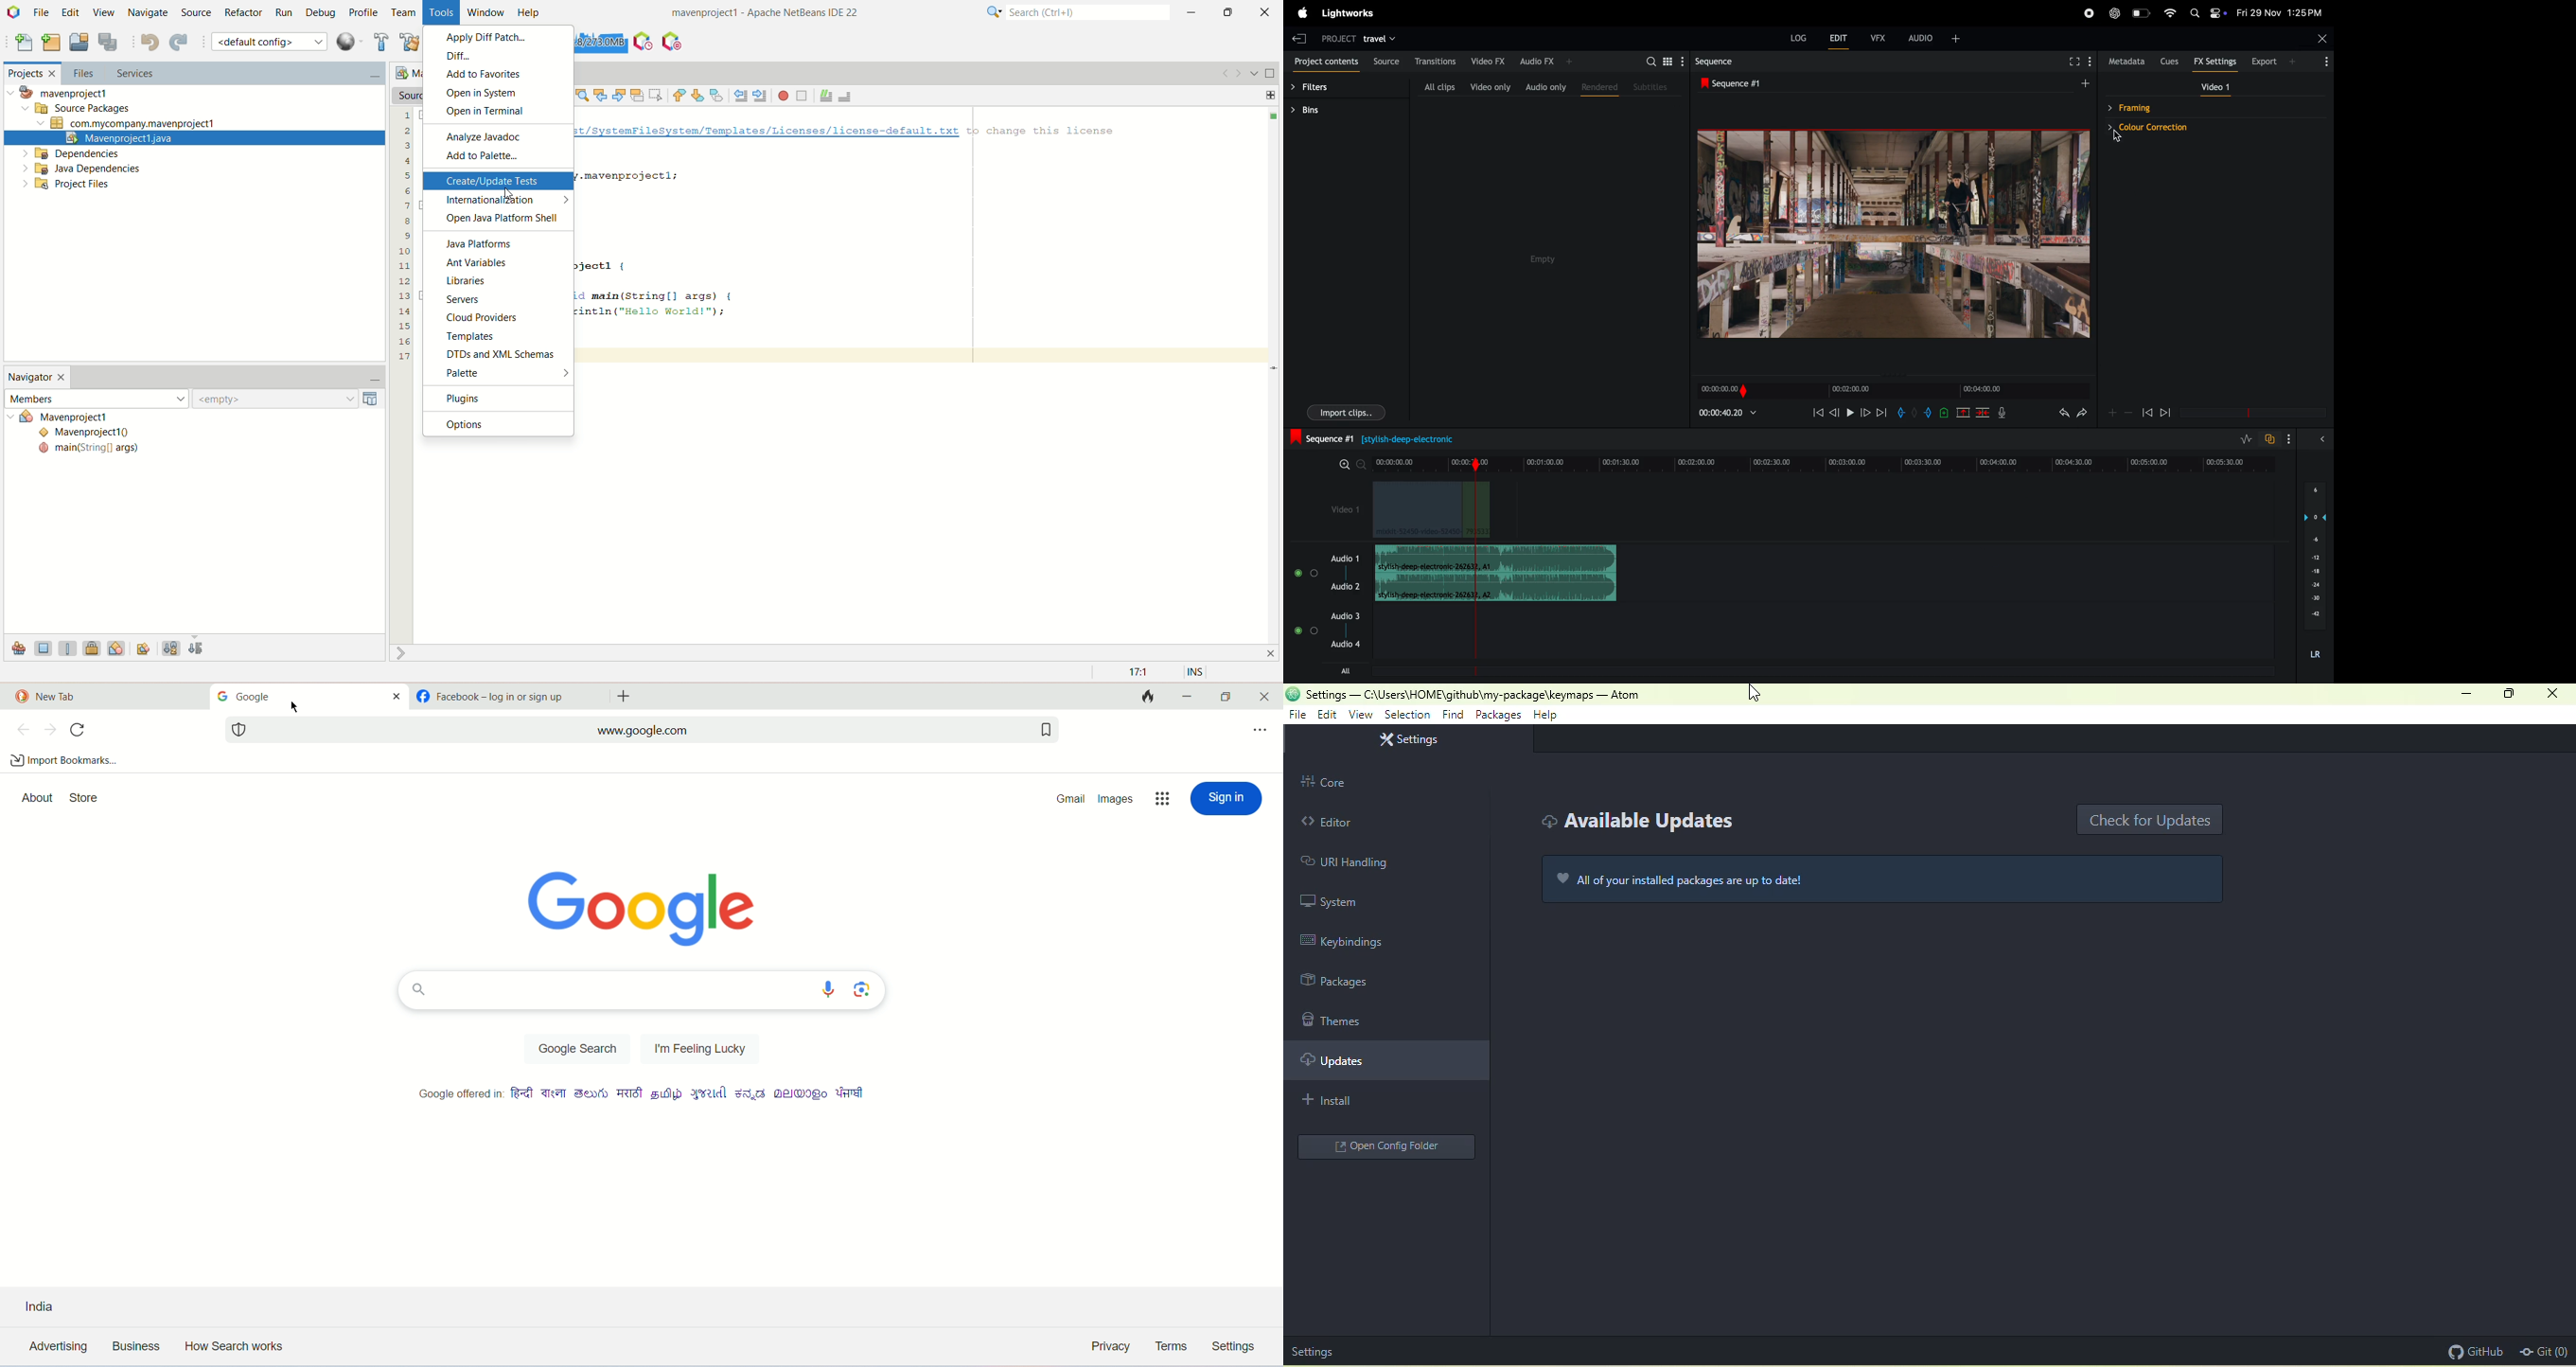 The width and height of the screenshot is (2576, 1372). I want to click on time frame, so click(1828, 460).